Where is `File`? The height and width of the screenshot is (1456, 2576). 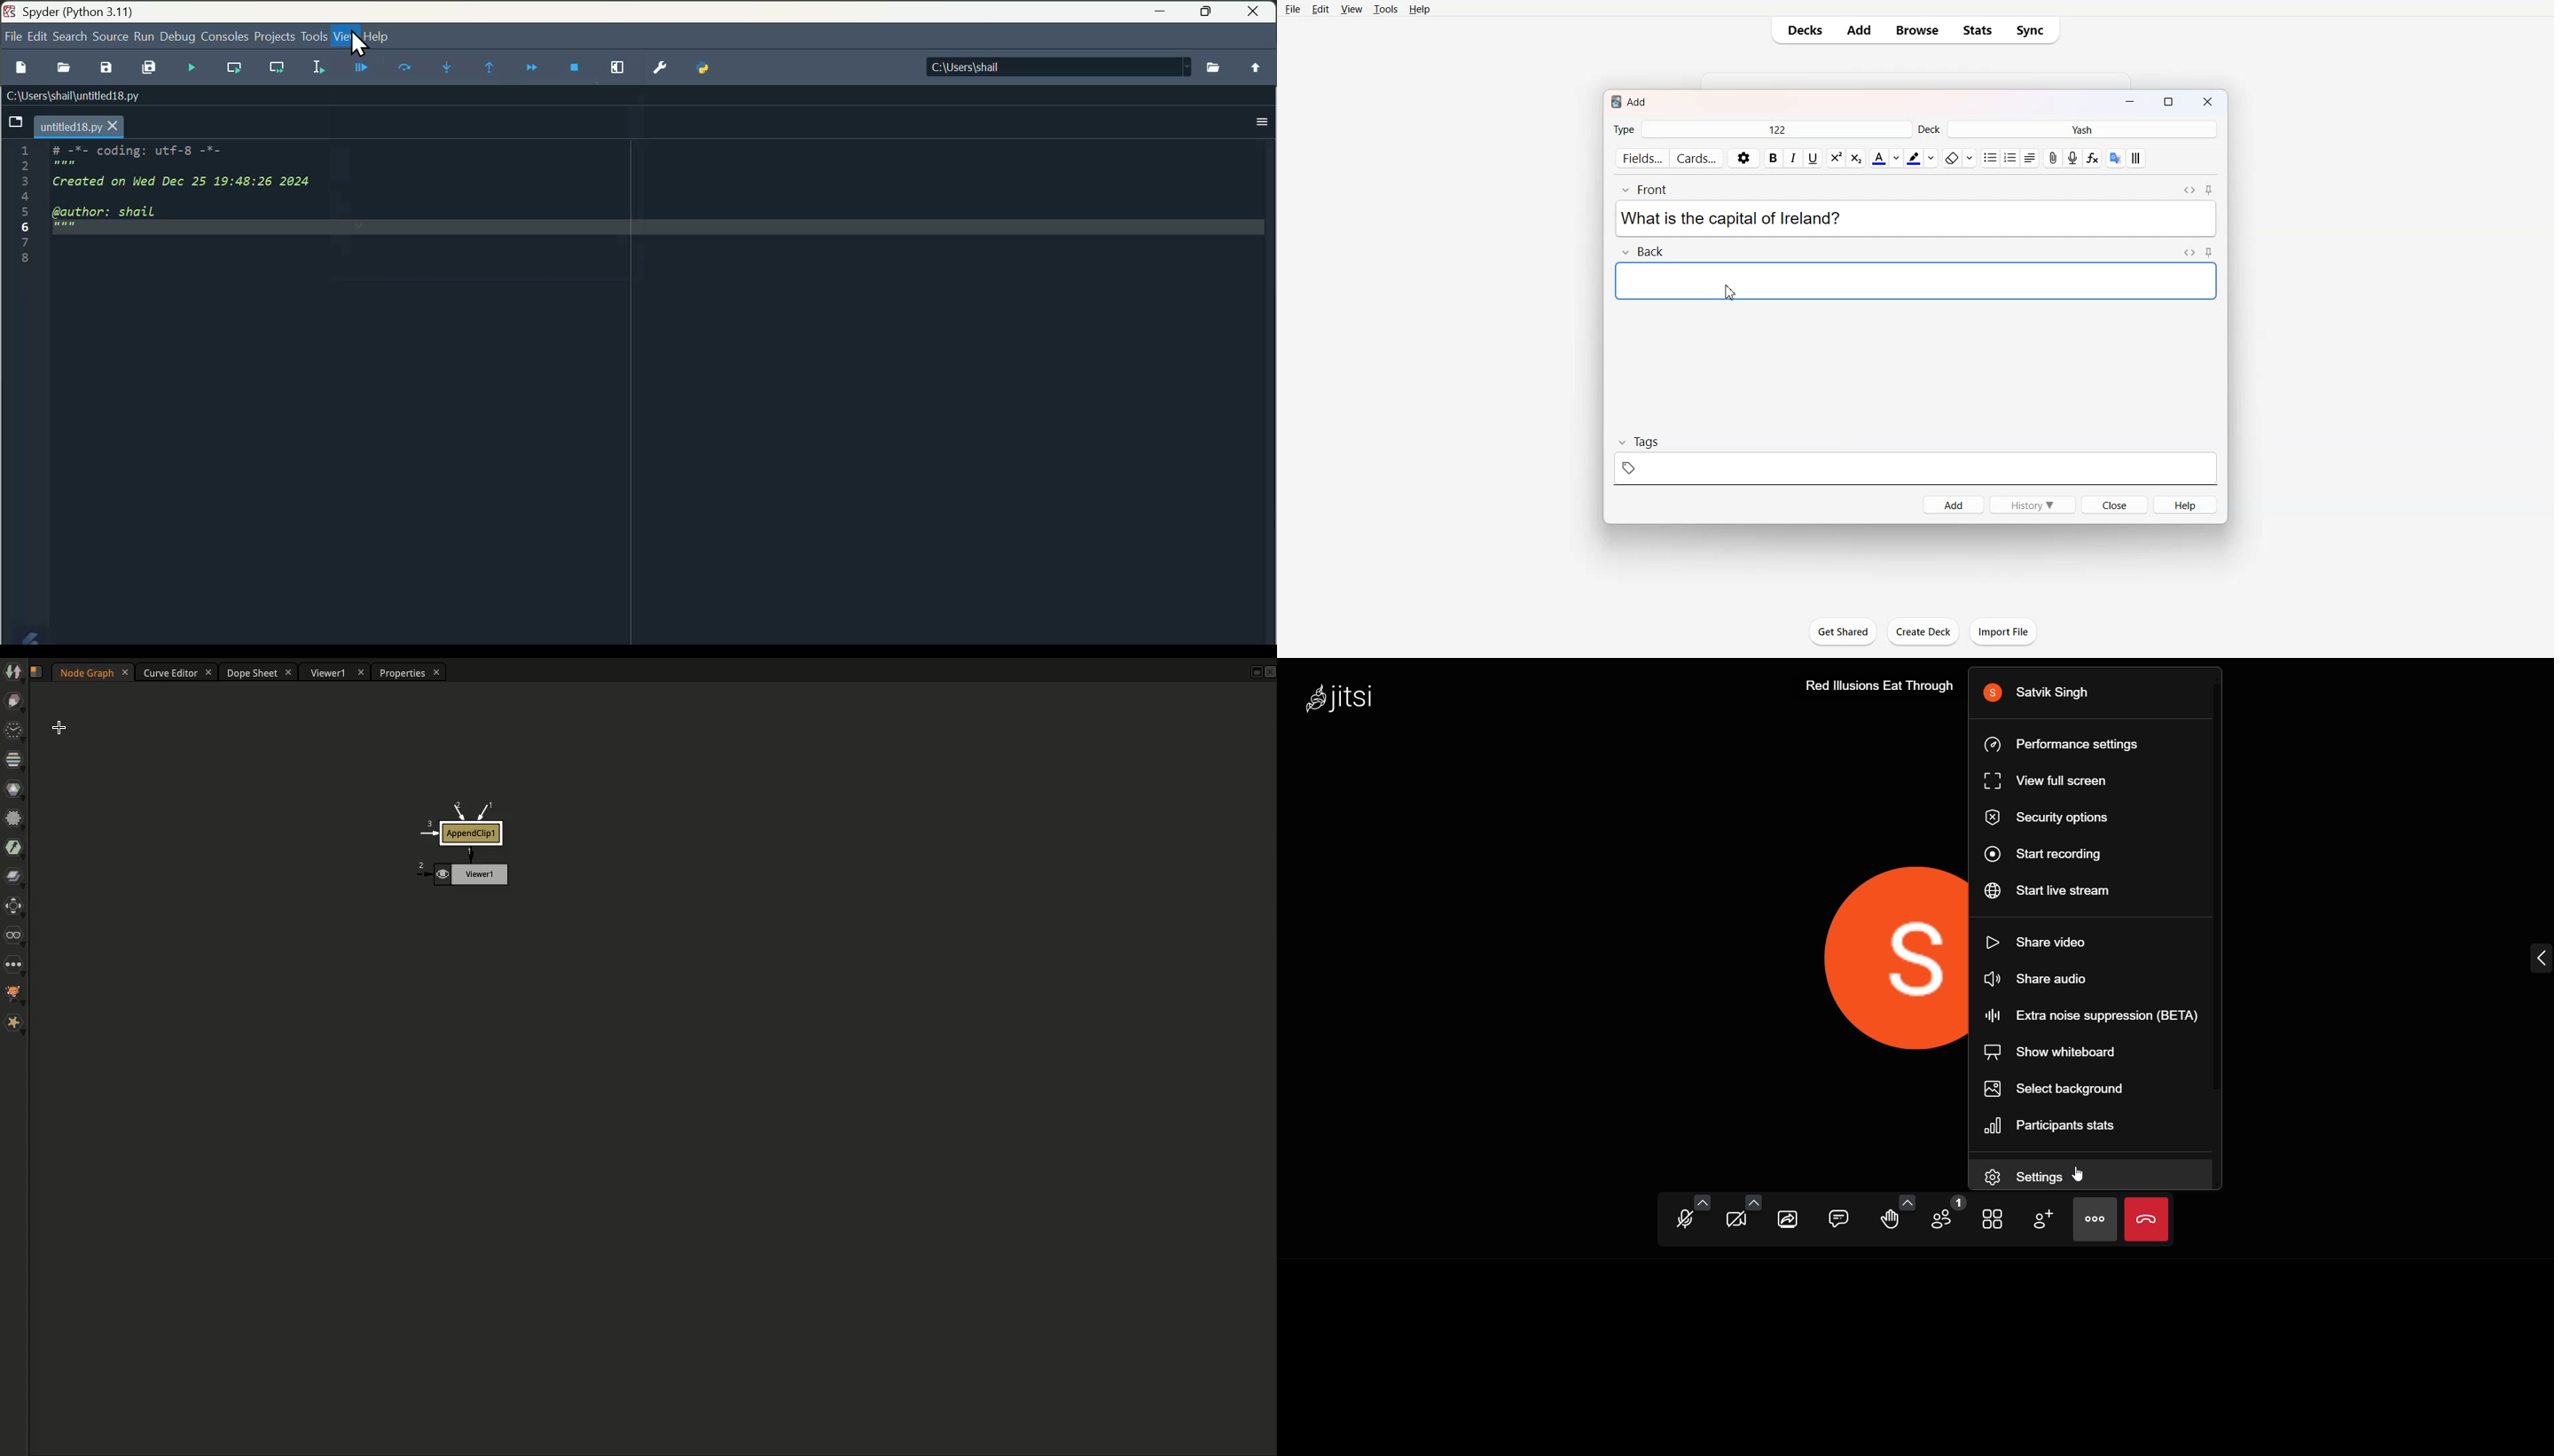
File is located at coordinates (1293, 9).